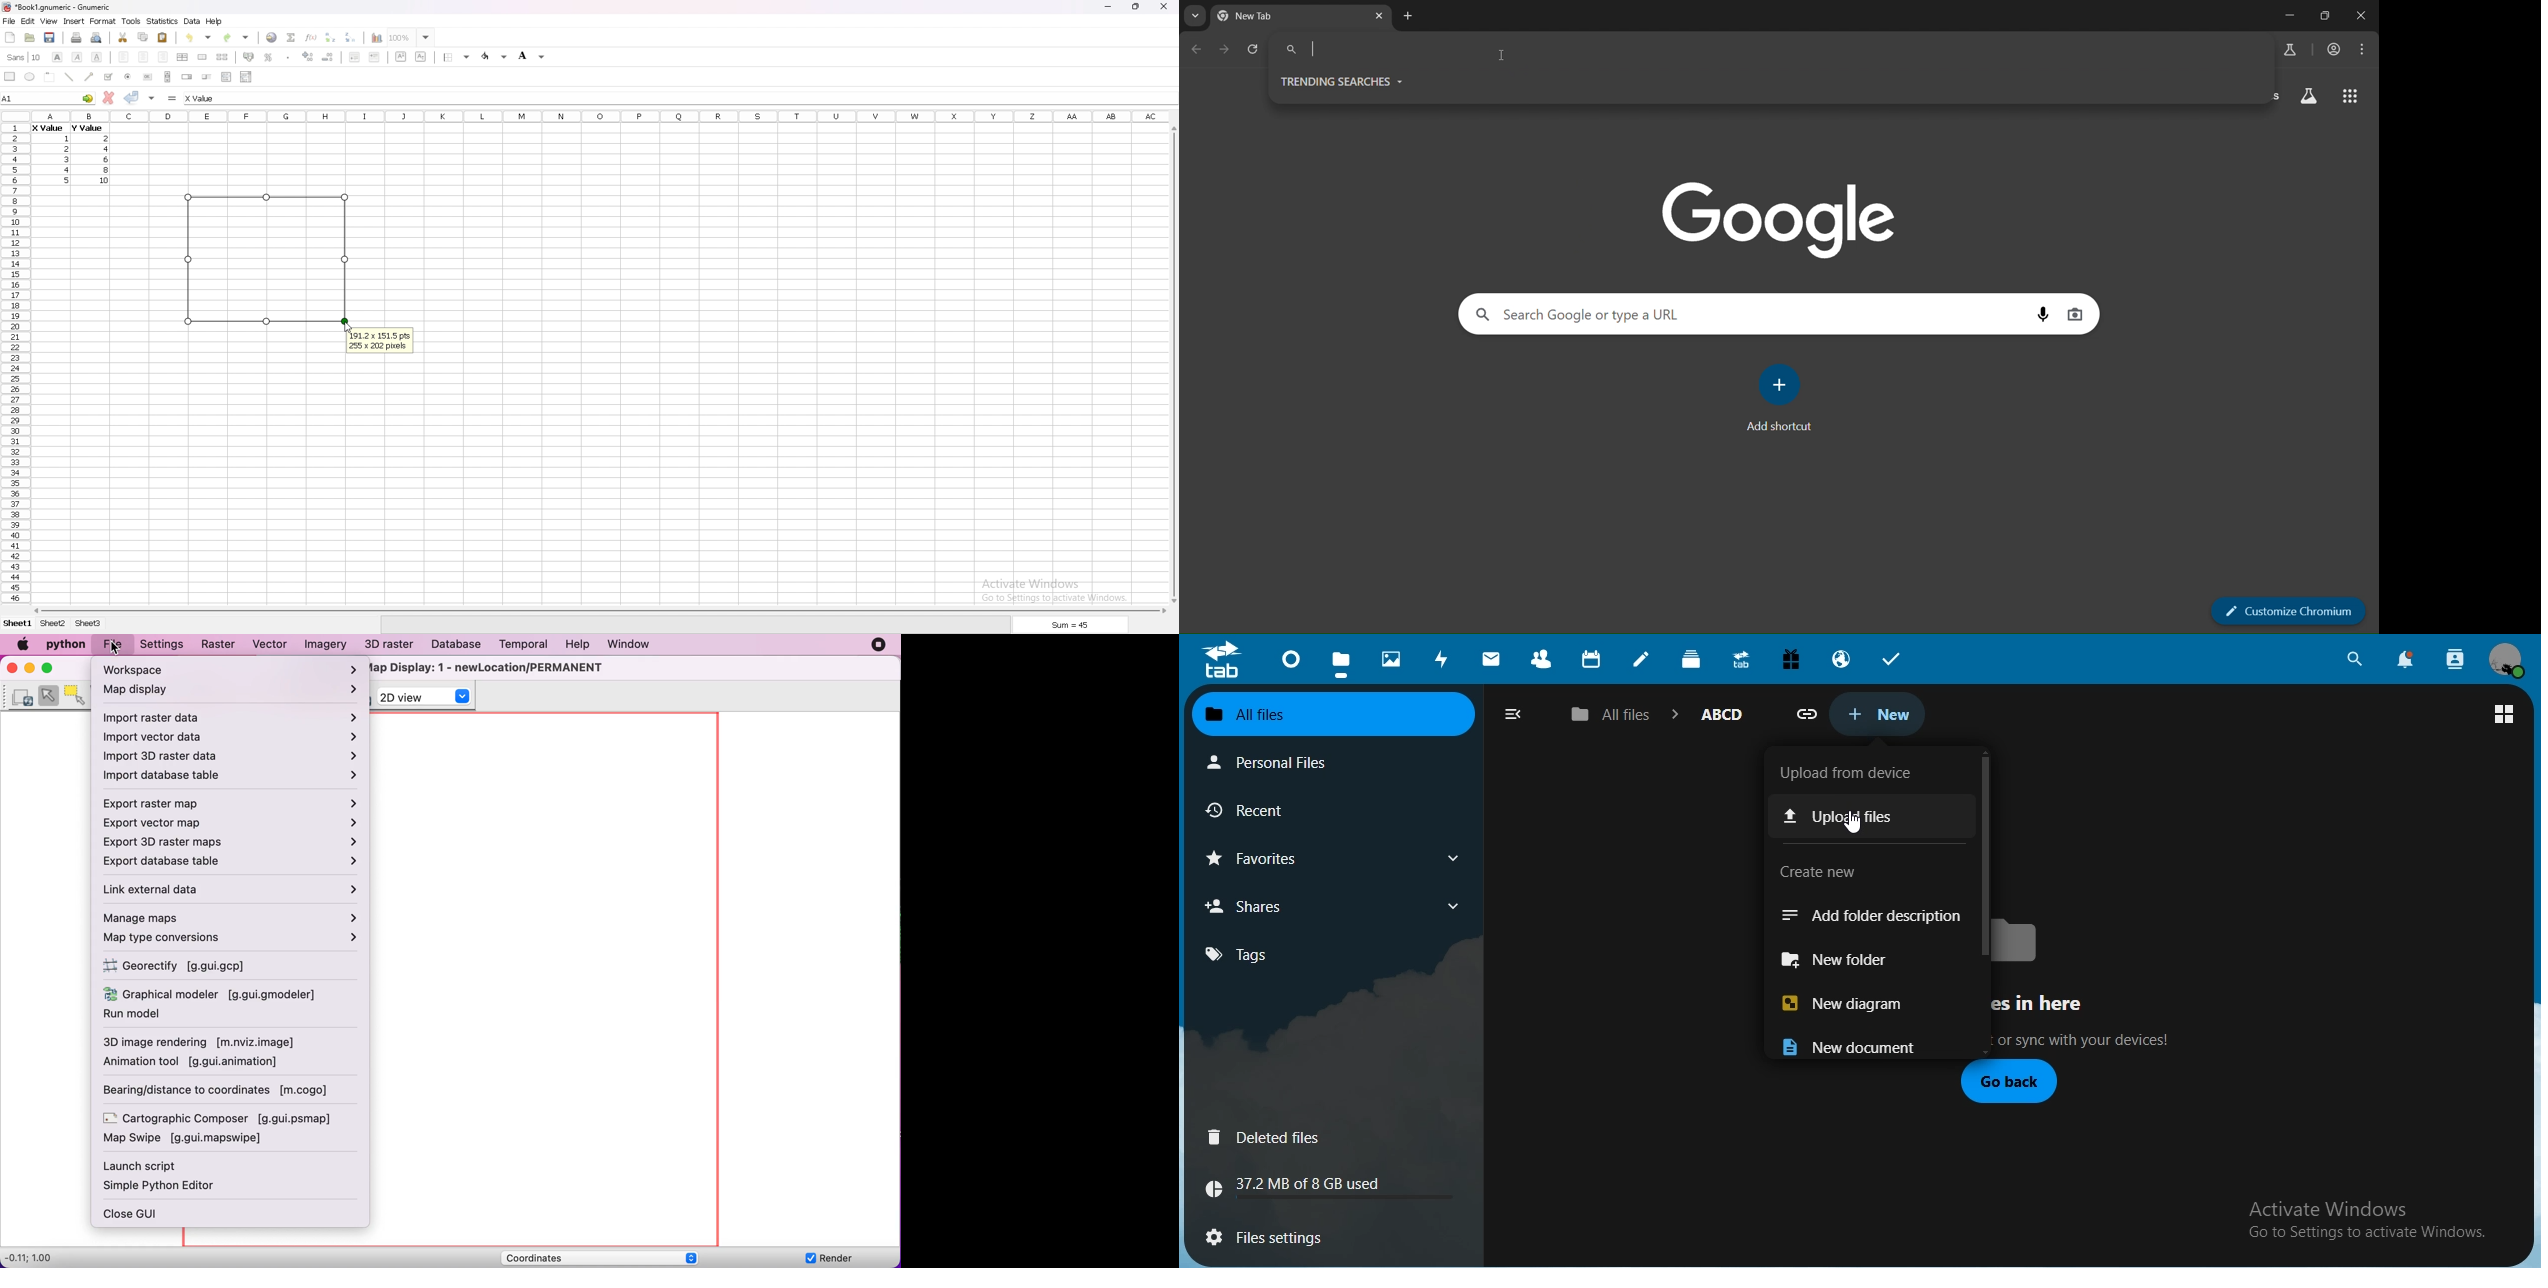 The image size is (2548, 1288). What do you see at coordinates (355, 57) in the screenshot?
I see `decrease indent` at bounding box center [355, 57].